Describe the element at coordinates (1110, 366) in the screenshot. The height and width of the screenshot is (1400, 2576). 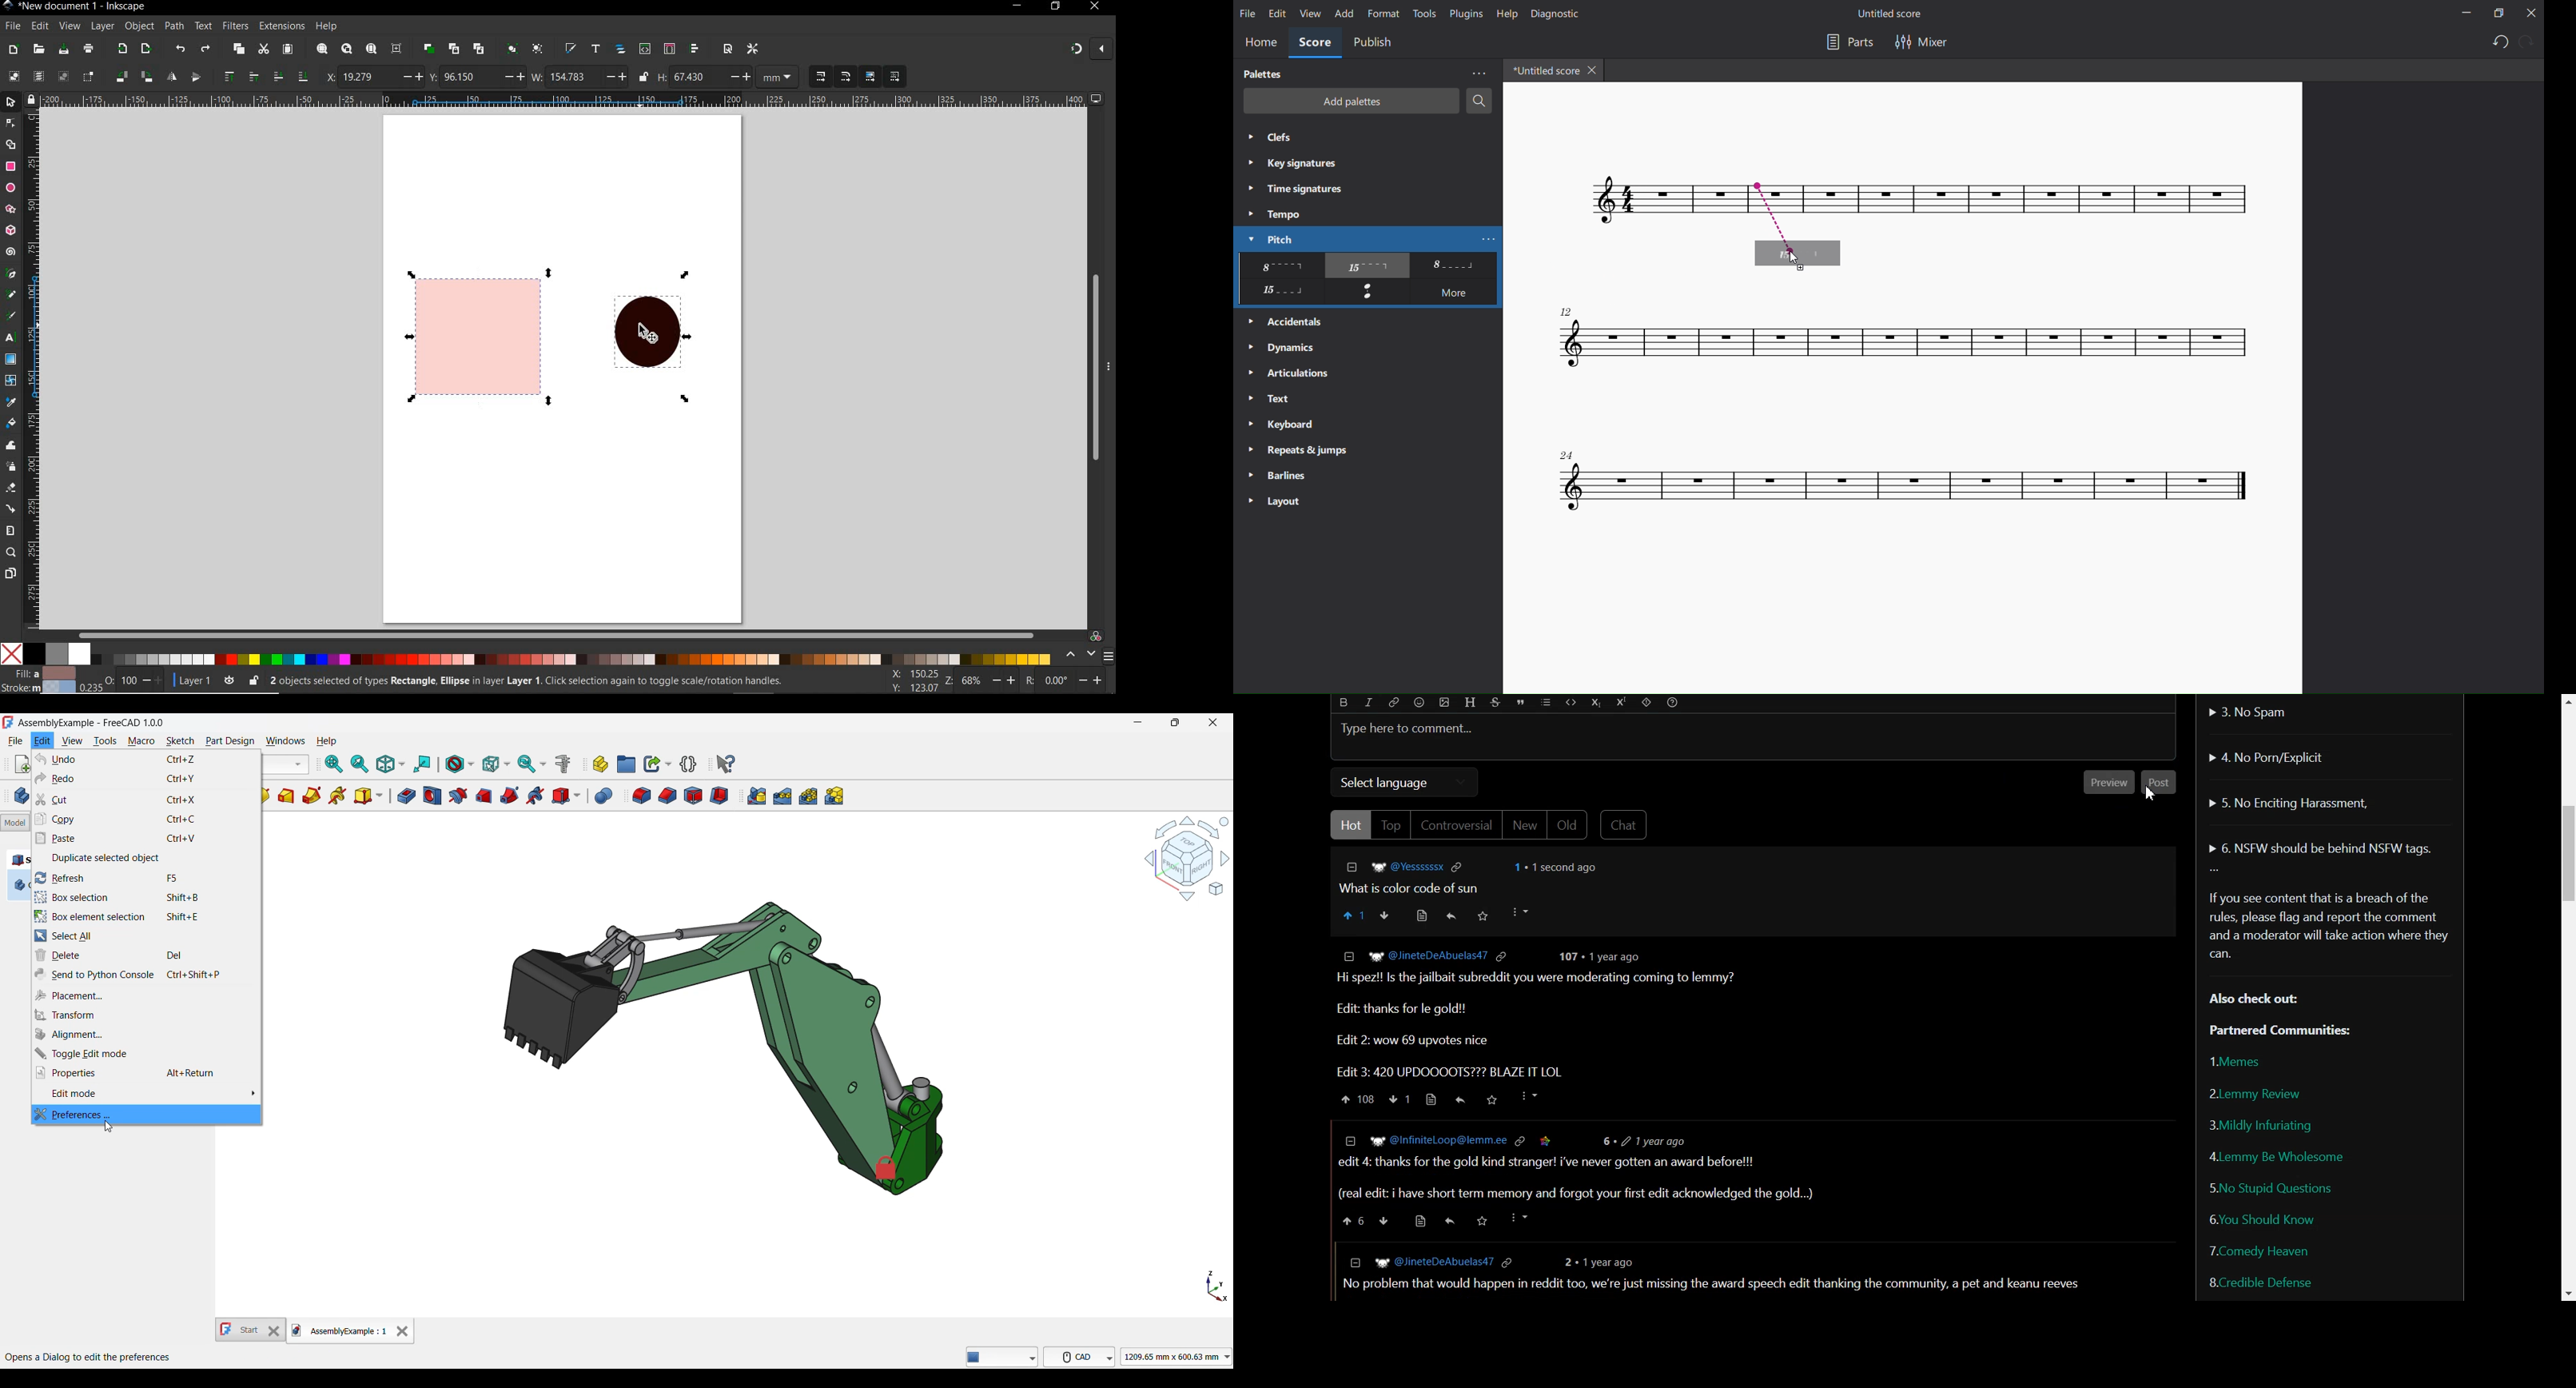
I see `hide` at that location.